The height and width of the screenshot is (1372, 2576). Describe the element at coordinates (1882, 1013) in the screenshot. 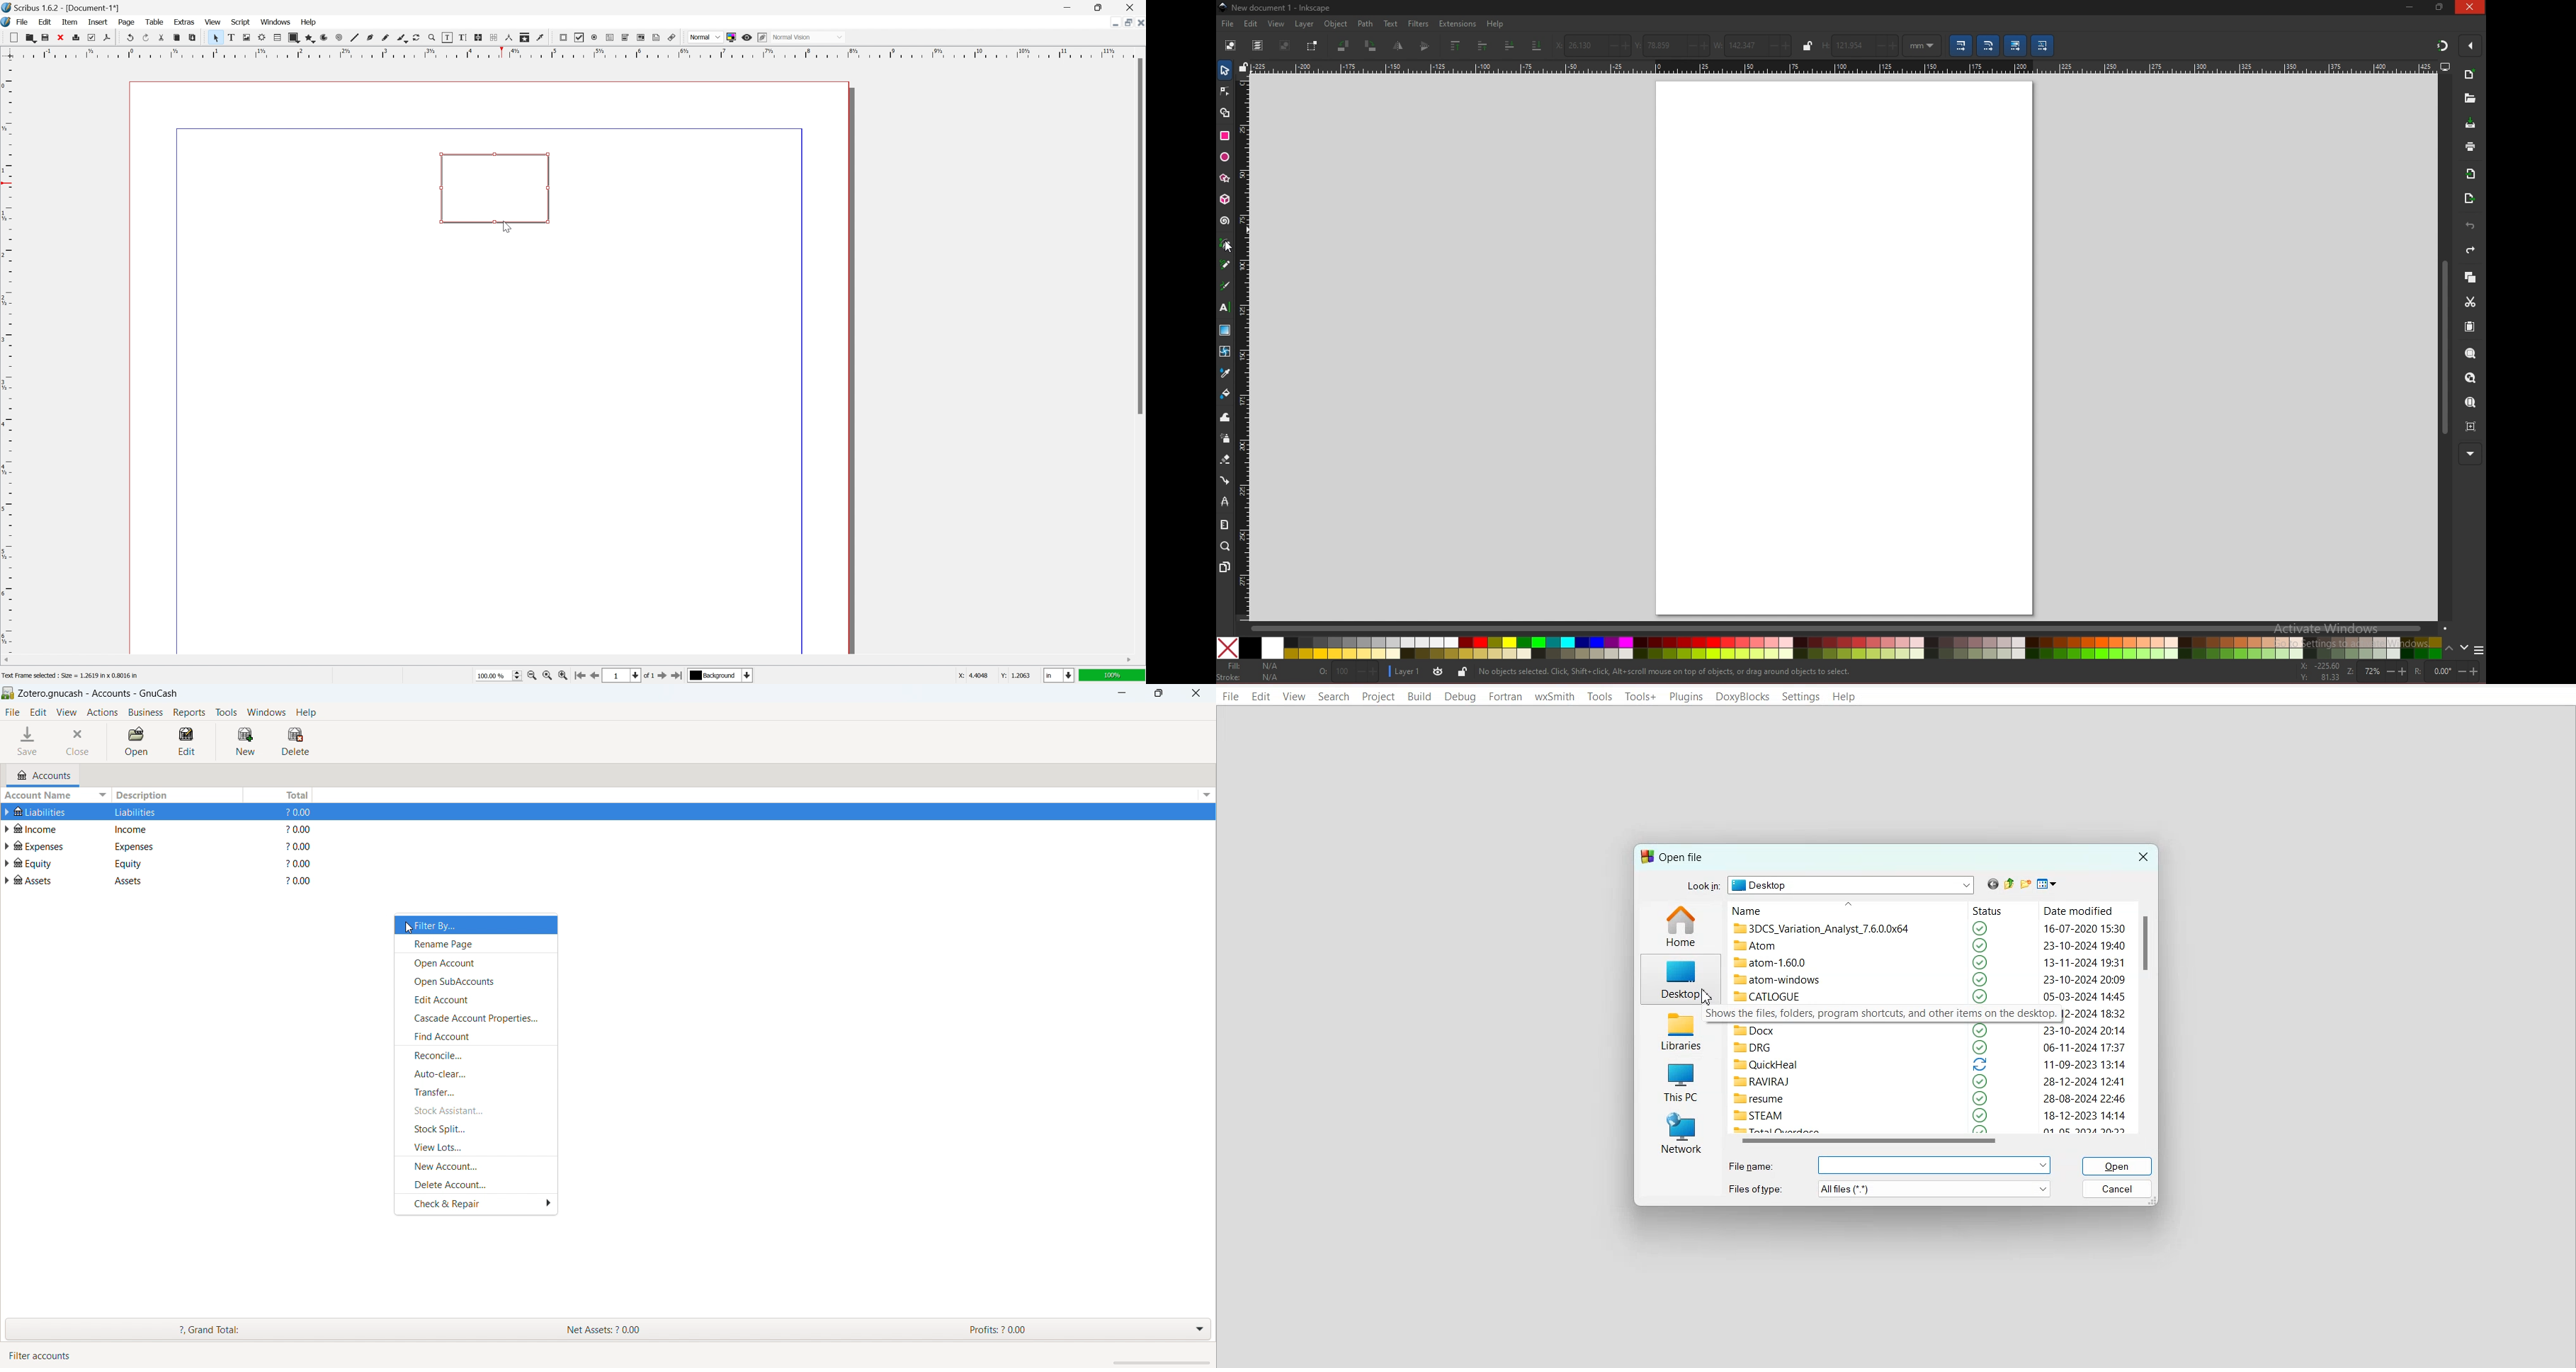

I see `Shows the files, folders, program shortcuts, and other items on the desktop.` at that location.